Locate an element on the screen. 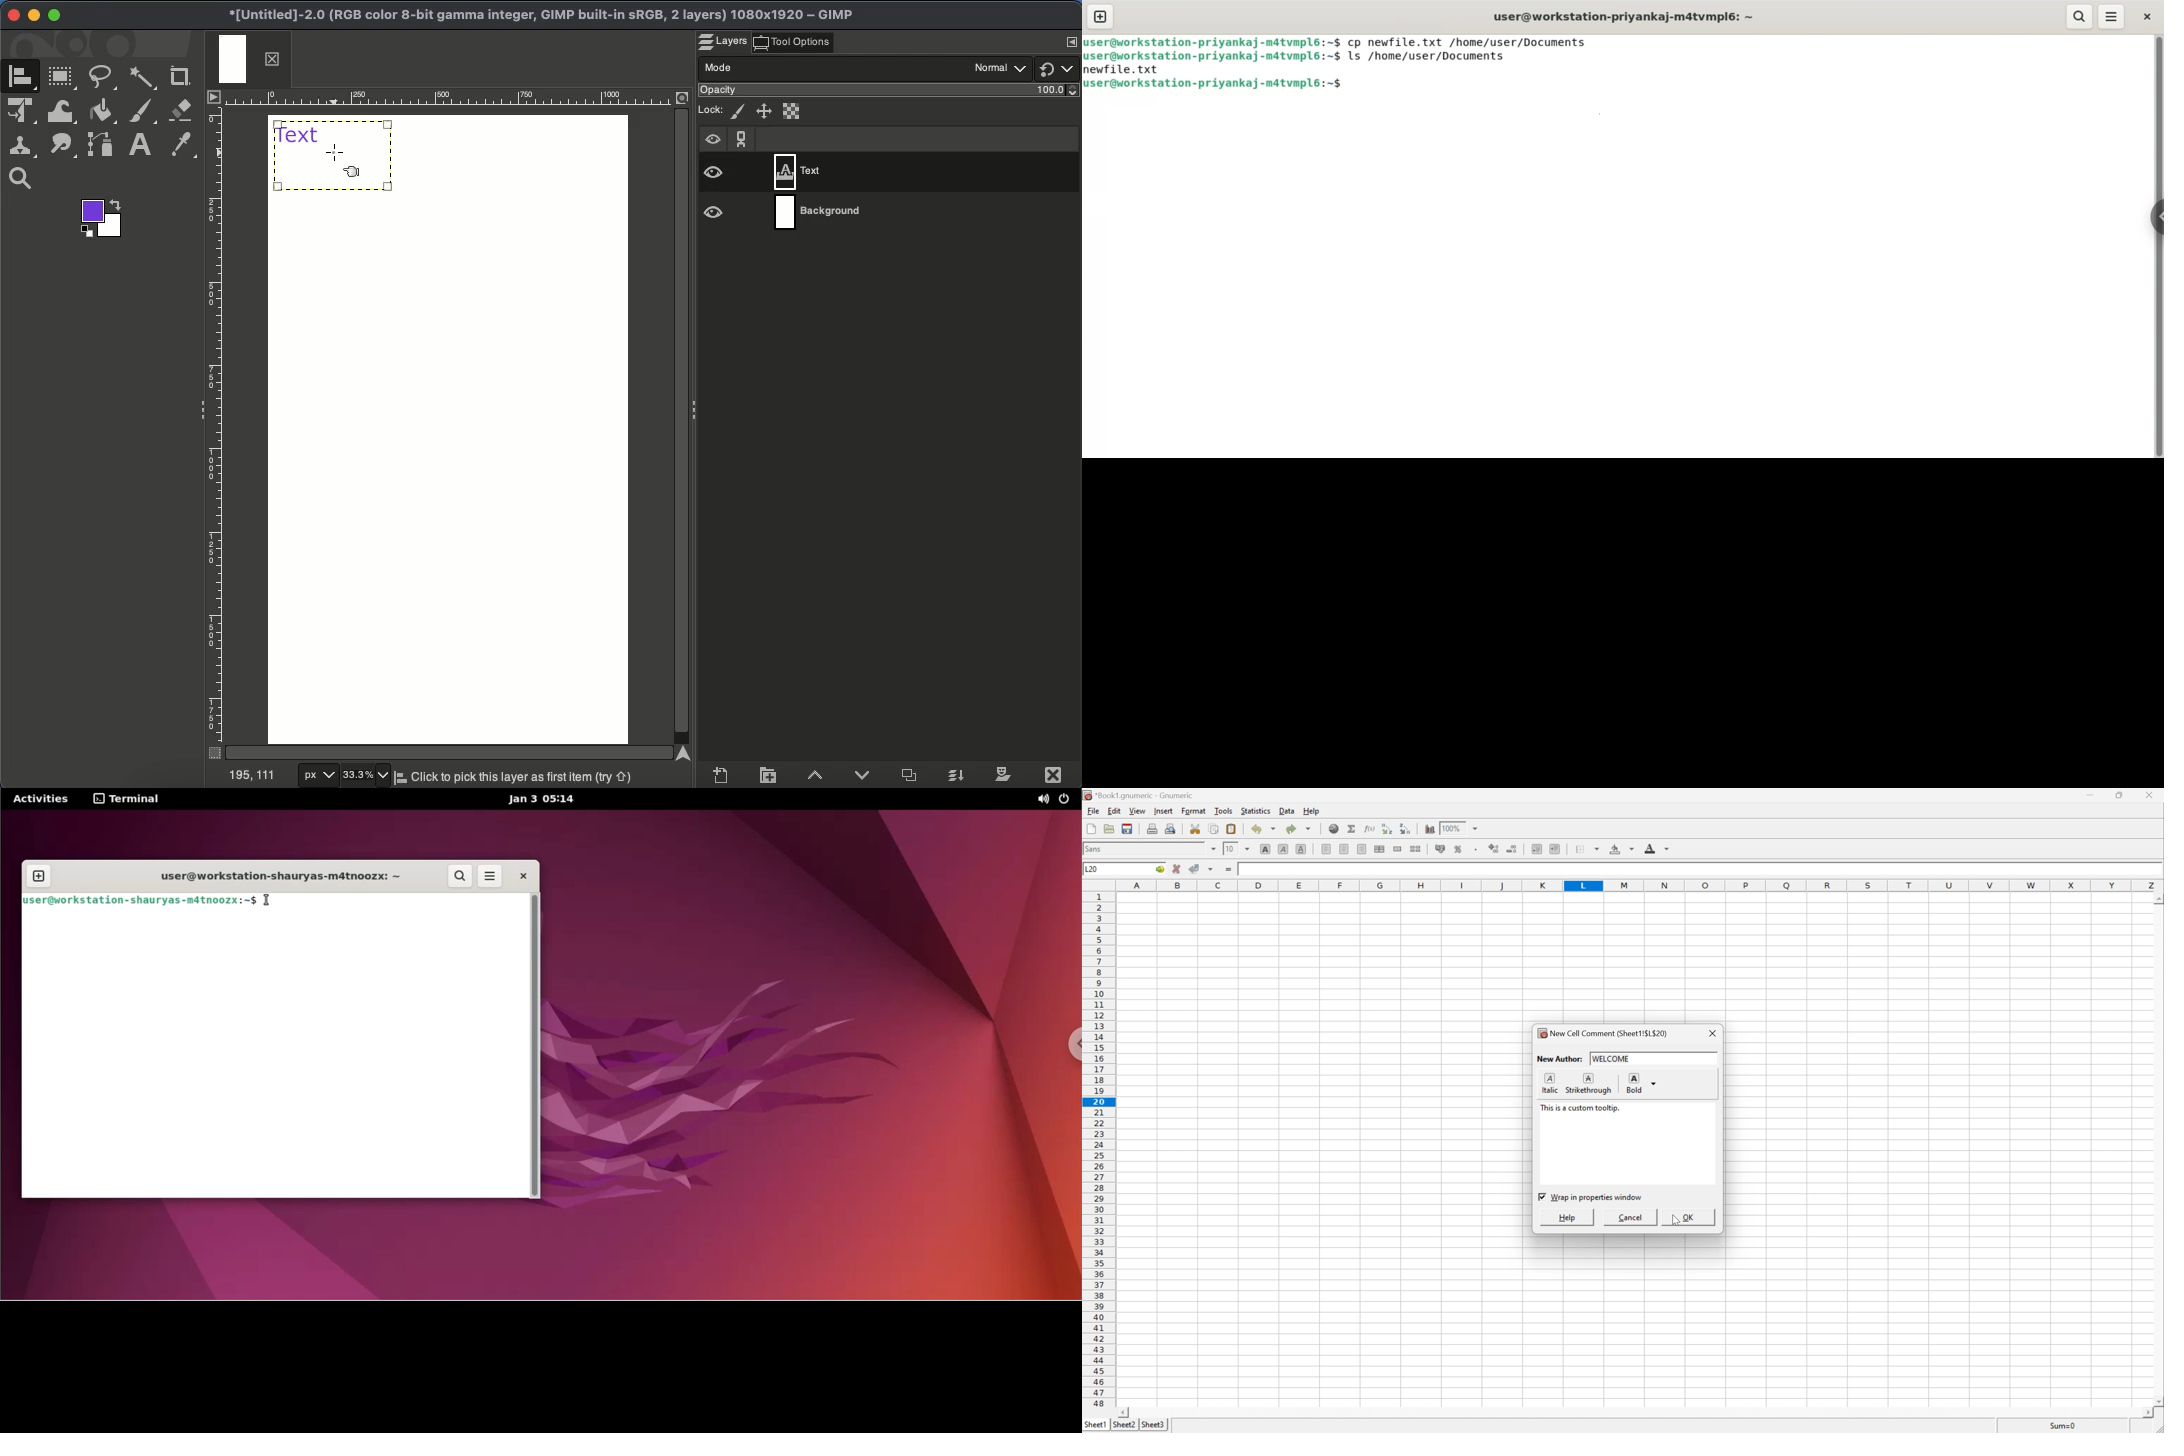 The height and width of the screenshot is (1456, 2184). Path is located at coordinates (64, 146).